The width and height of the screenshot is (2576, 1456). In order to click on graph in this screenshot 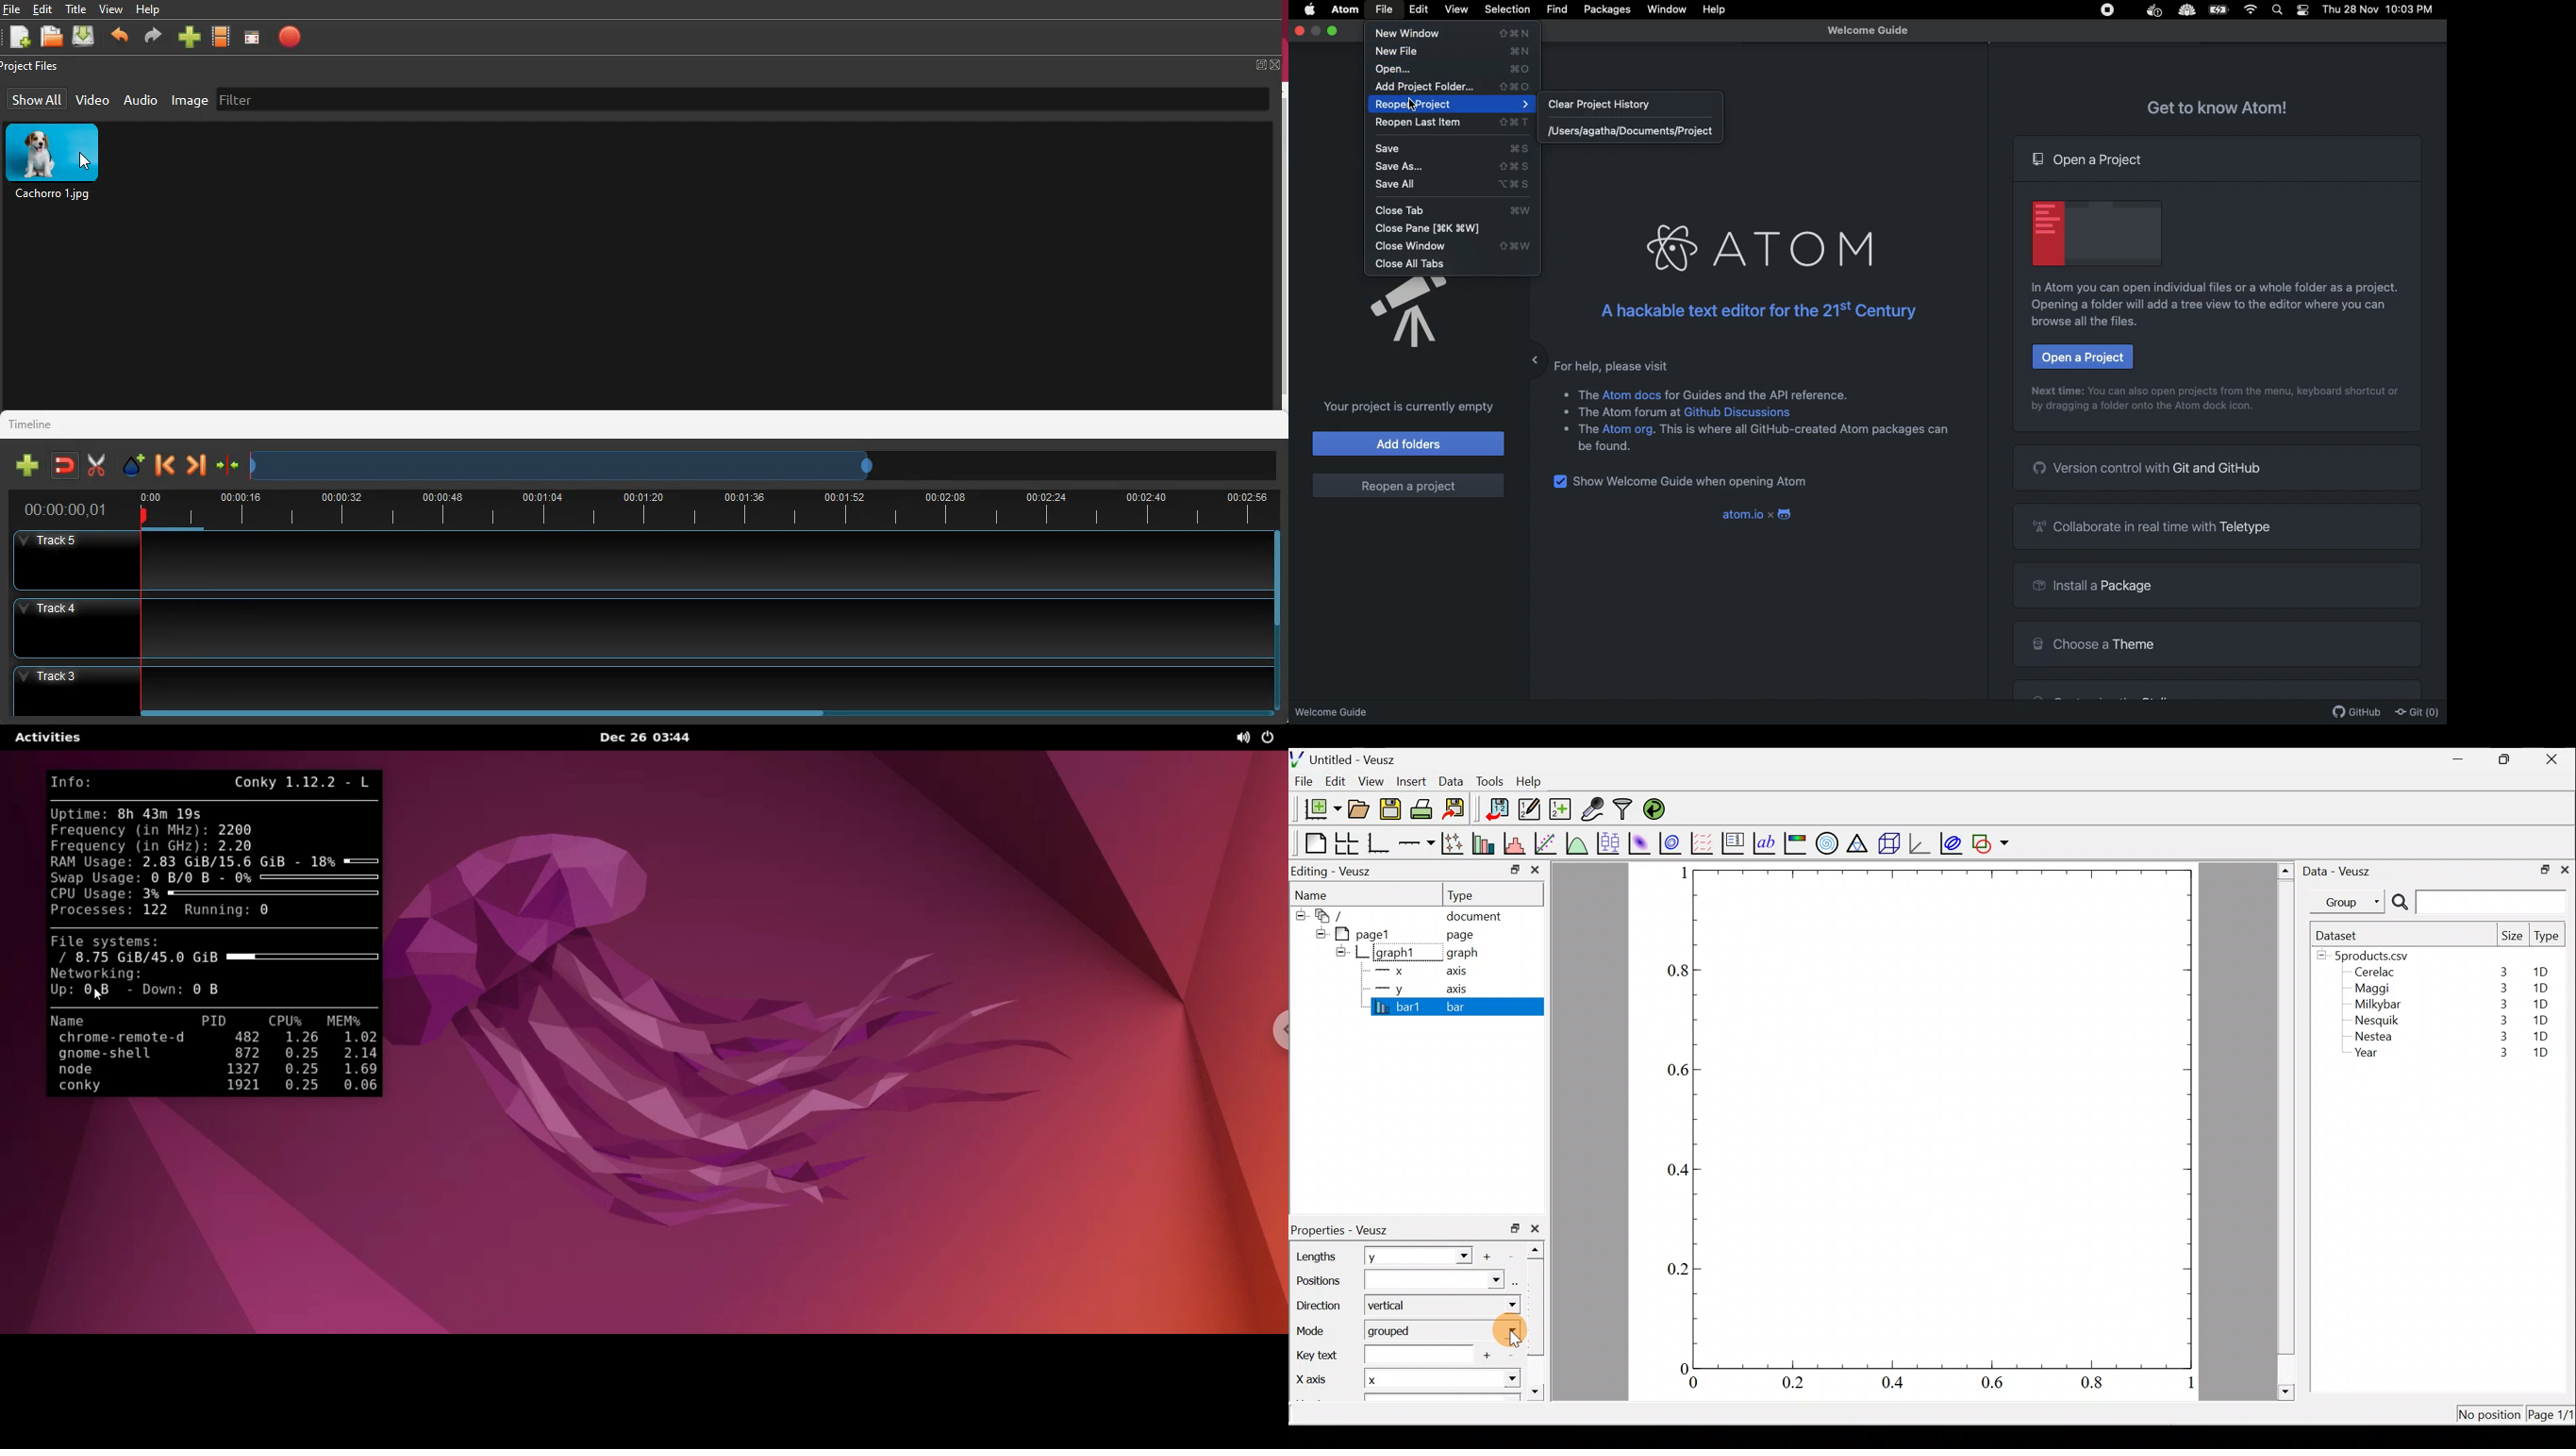, I will do `click(1462, 955)`.